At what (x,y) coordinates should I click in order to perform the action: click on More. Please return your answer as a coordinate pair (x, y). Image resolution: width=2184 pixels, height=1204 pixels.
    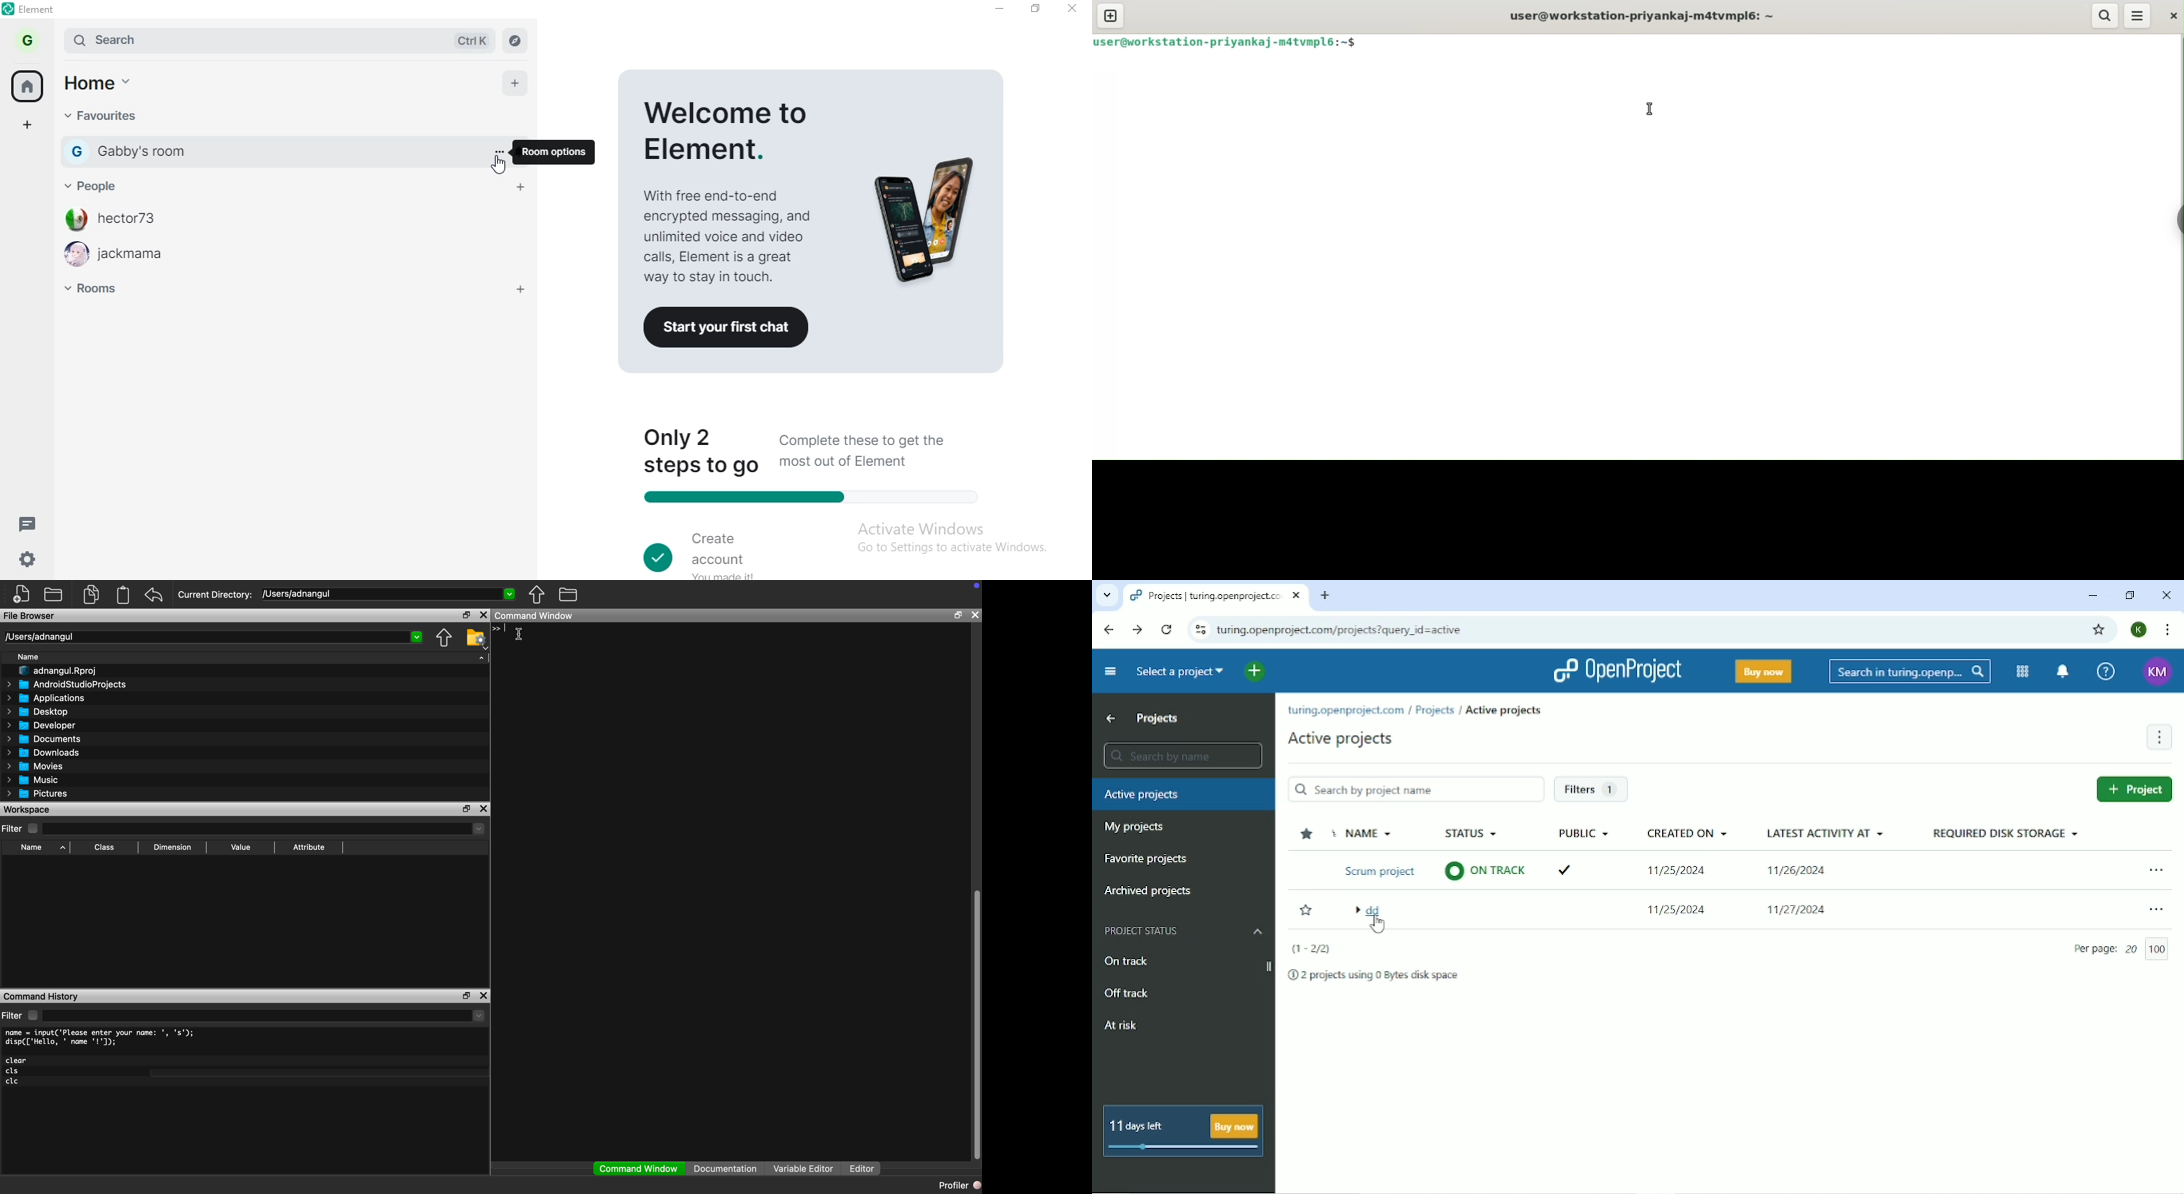
    Looking at the image, I should click on (2153, 908).